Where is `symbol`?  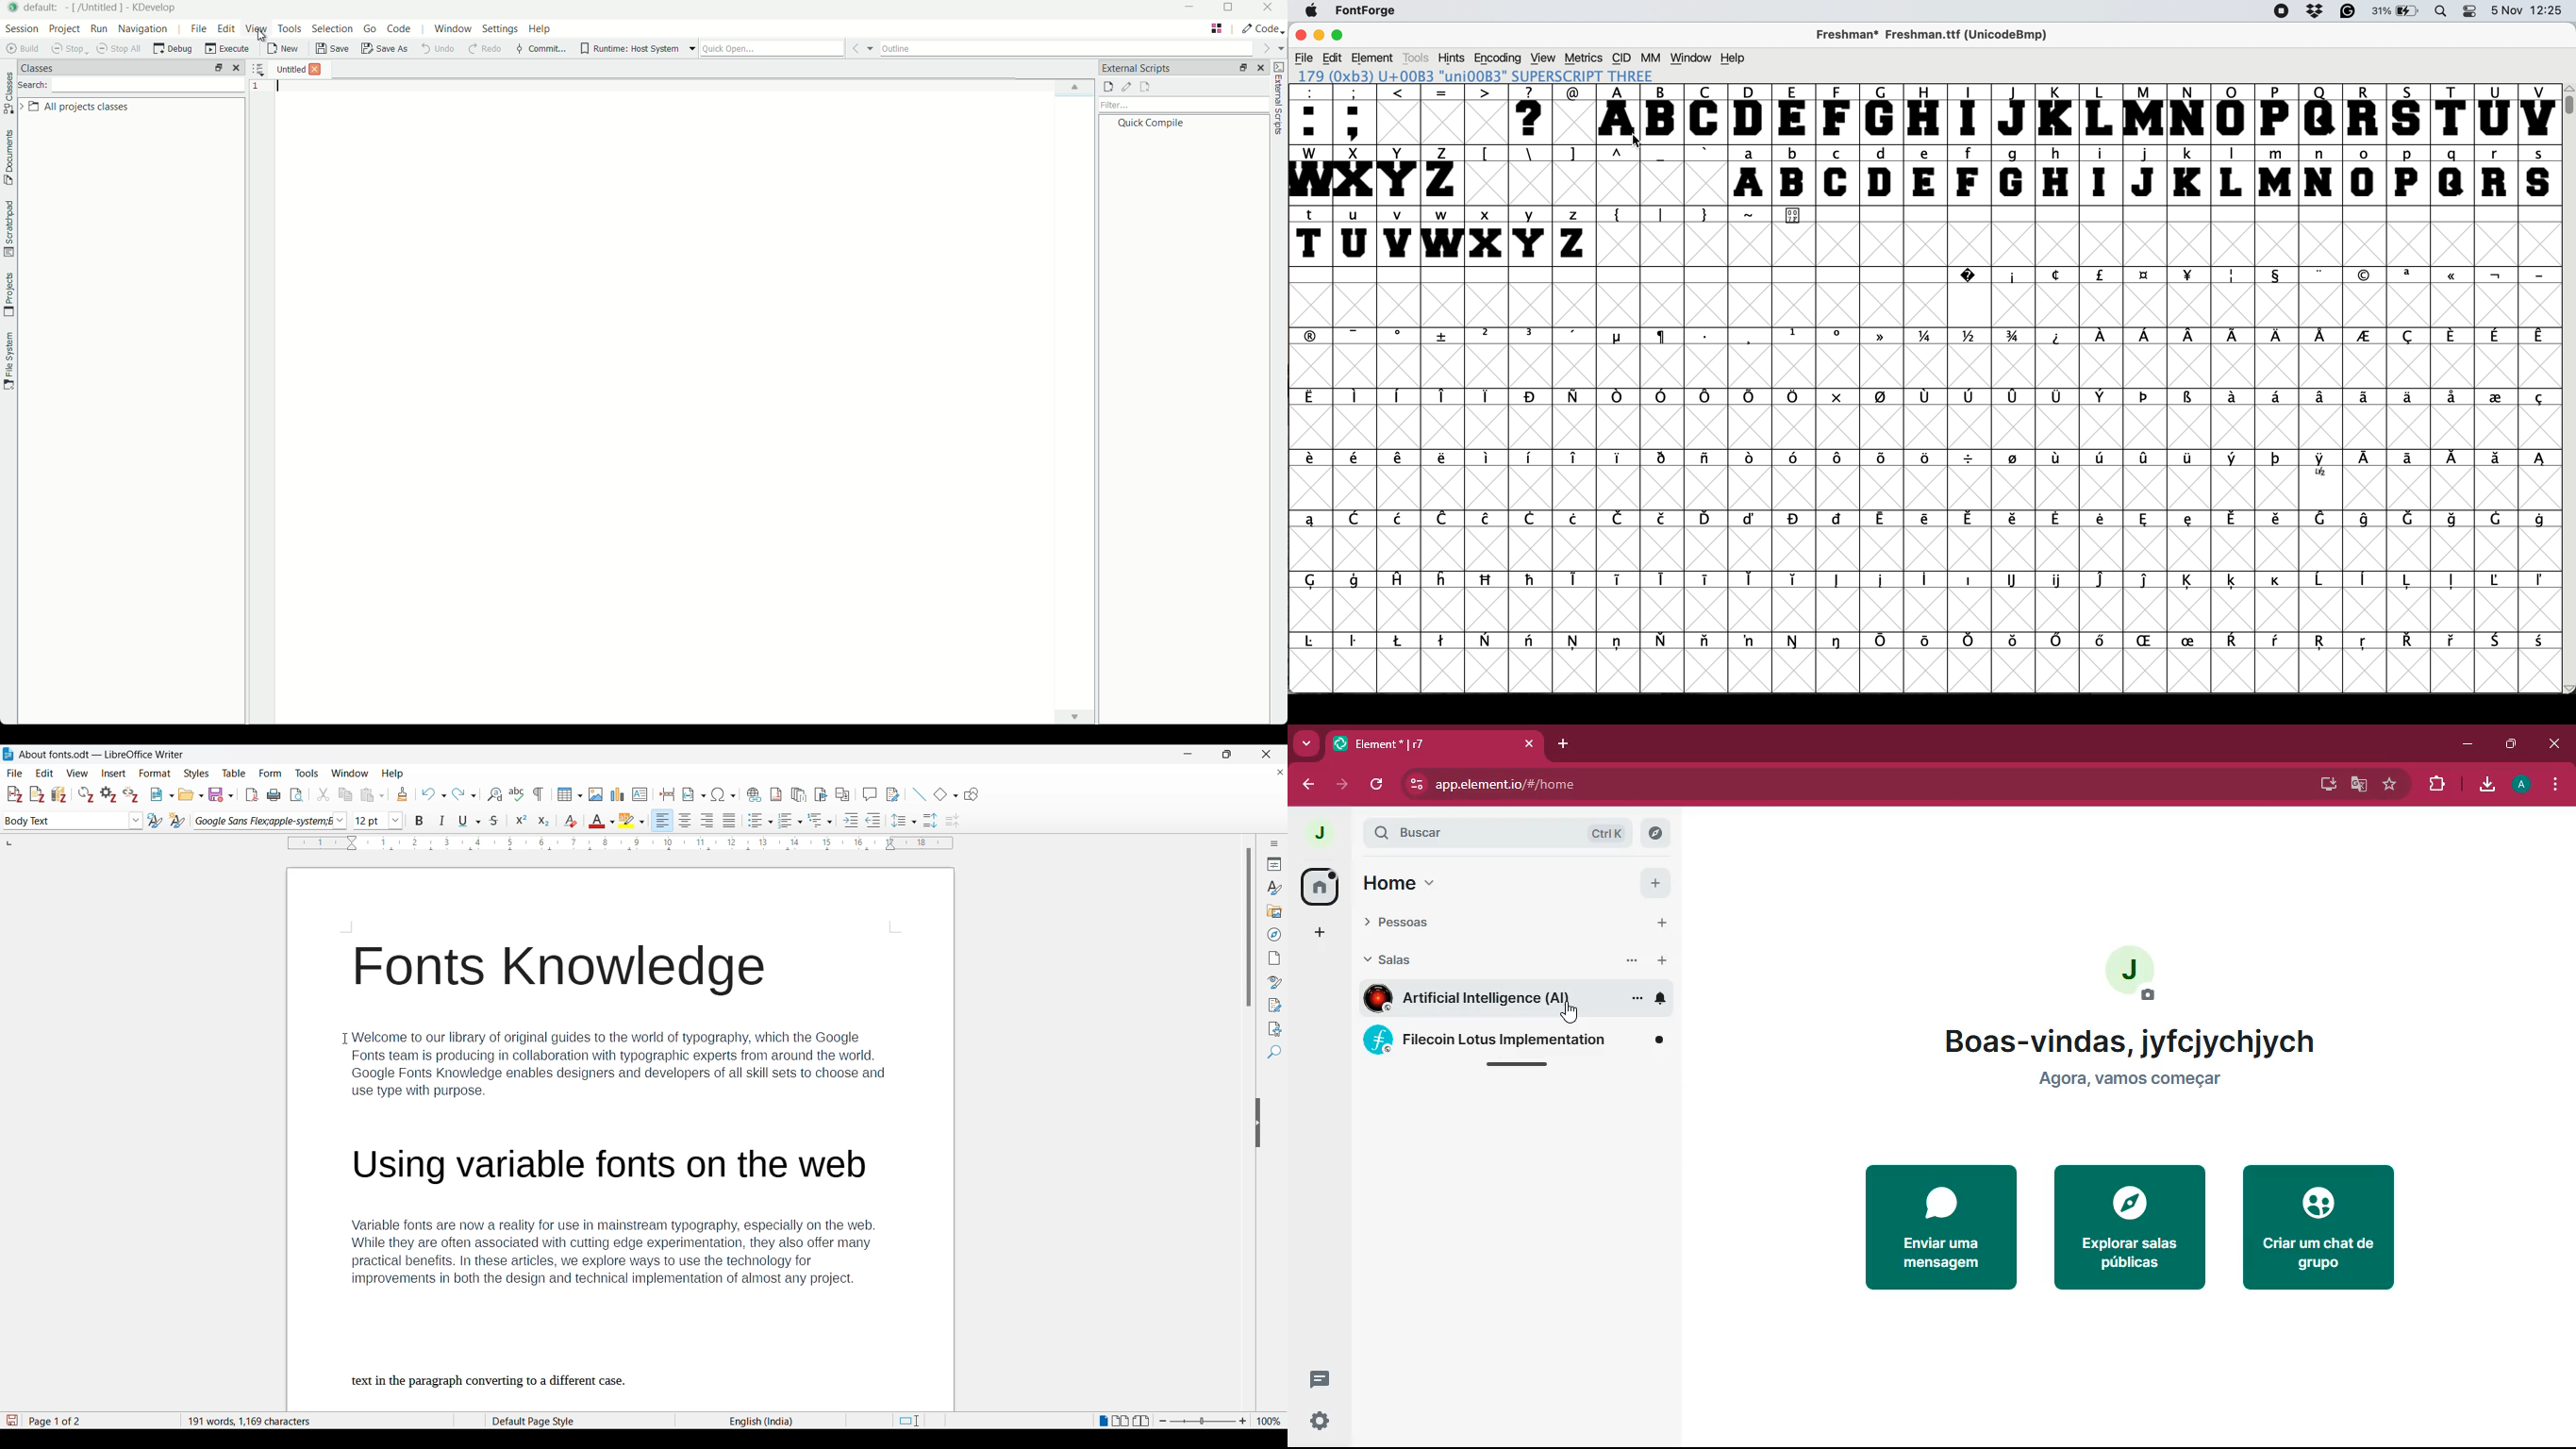 symbol is located at coordinates (1530, 336).